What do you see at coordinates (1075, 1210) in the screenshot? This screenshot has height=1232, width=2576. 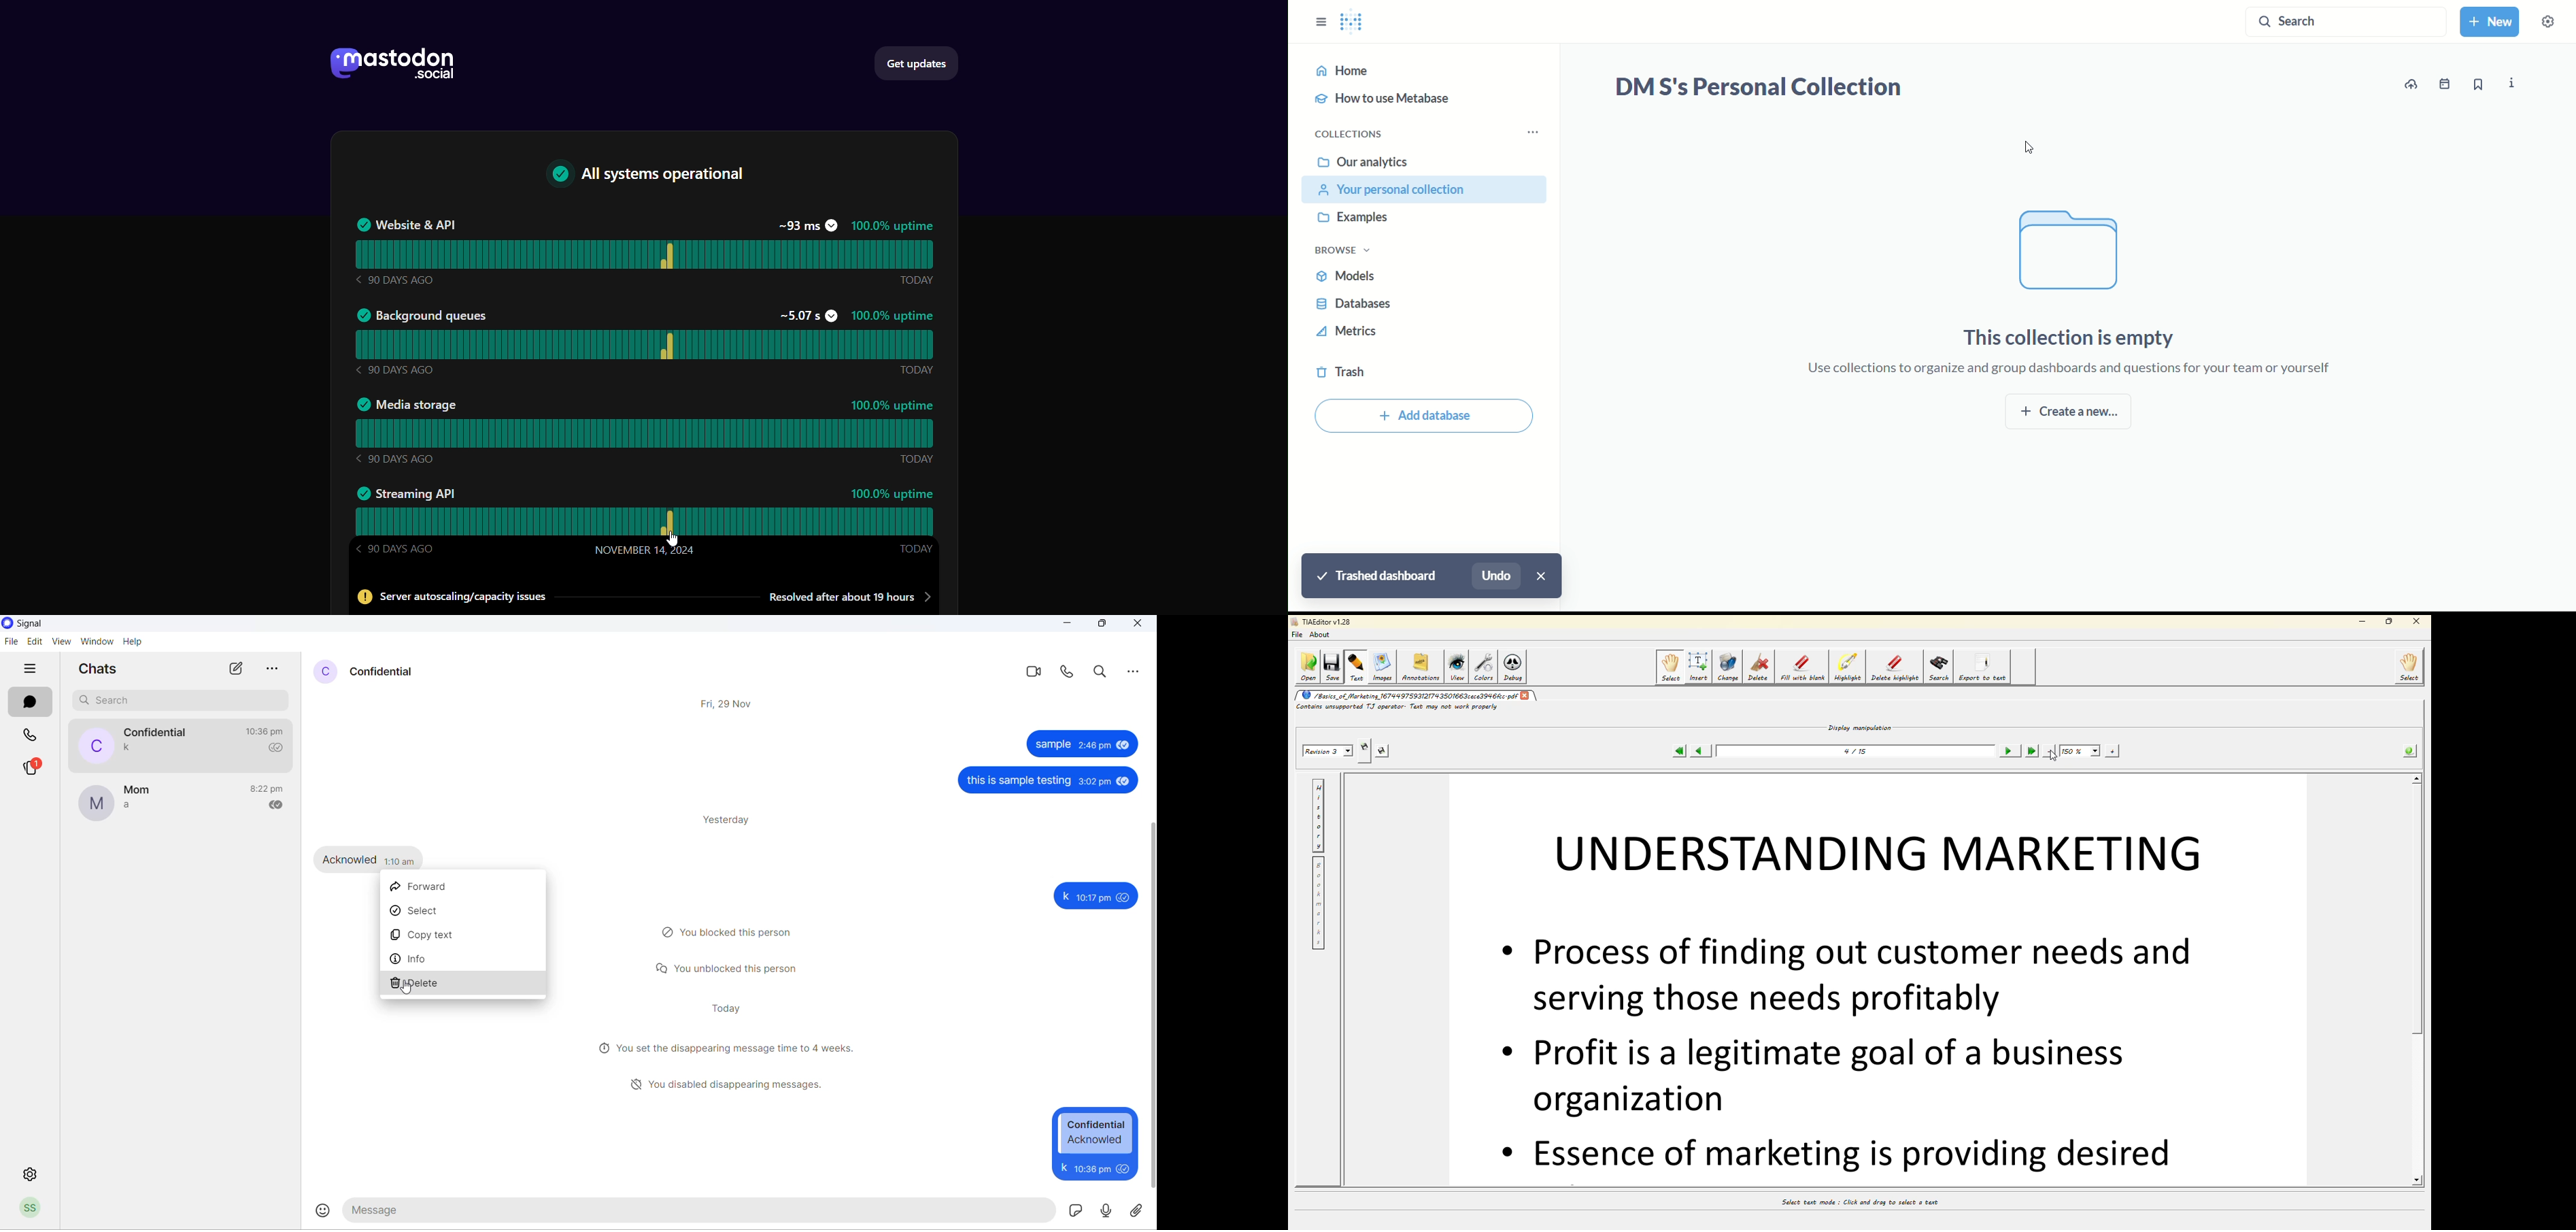 I see `sticker` at bounding box center [1075, 1210].